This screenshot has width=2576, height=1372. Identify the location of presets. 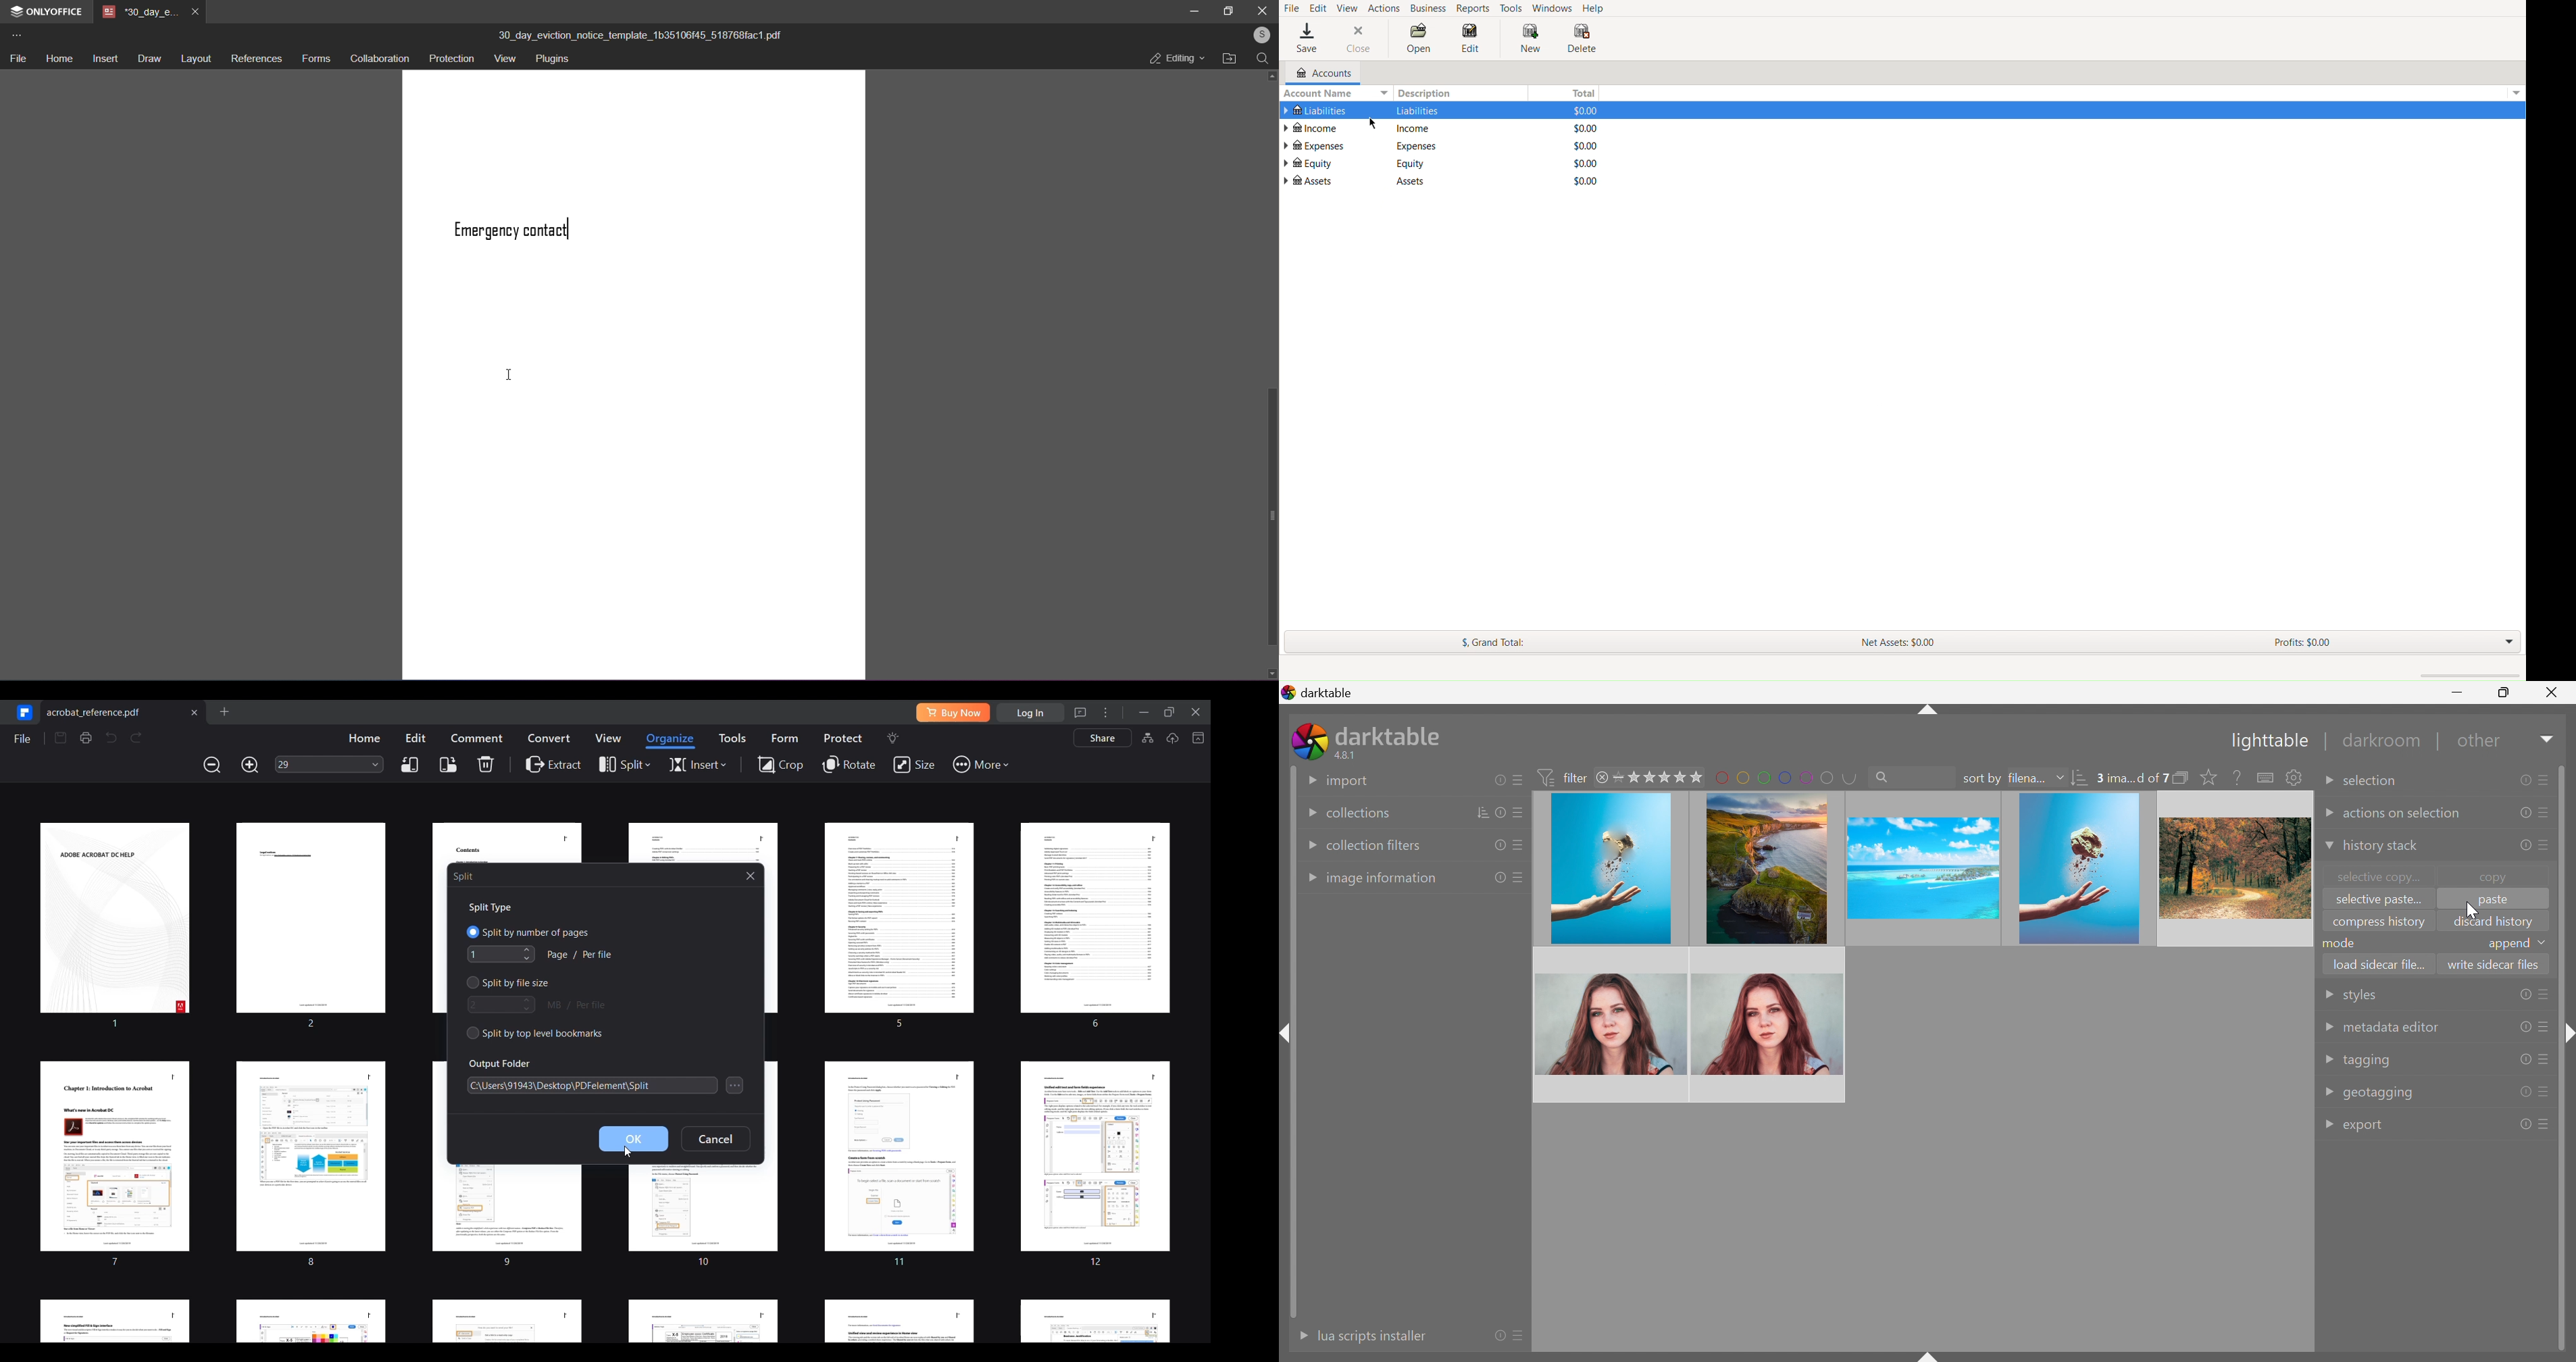
(1519, 814).